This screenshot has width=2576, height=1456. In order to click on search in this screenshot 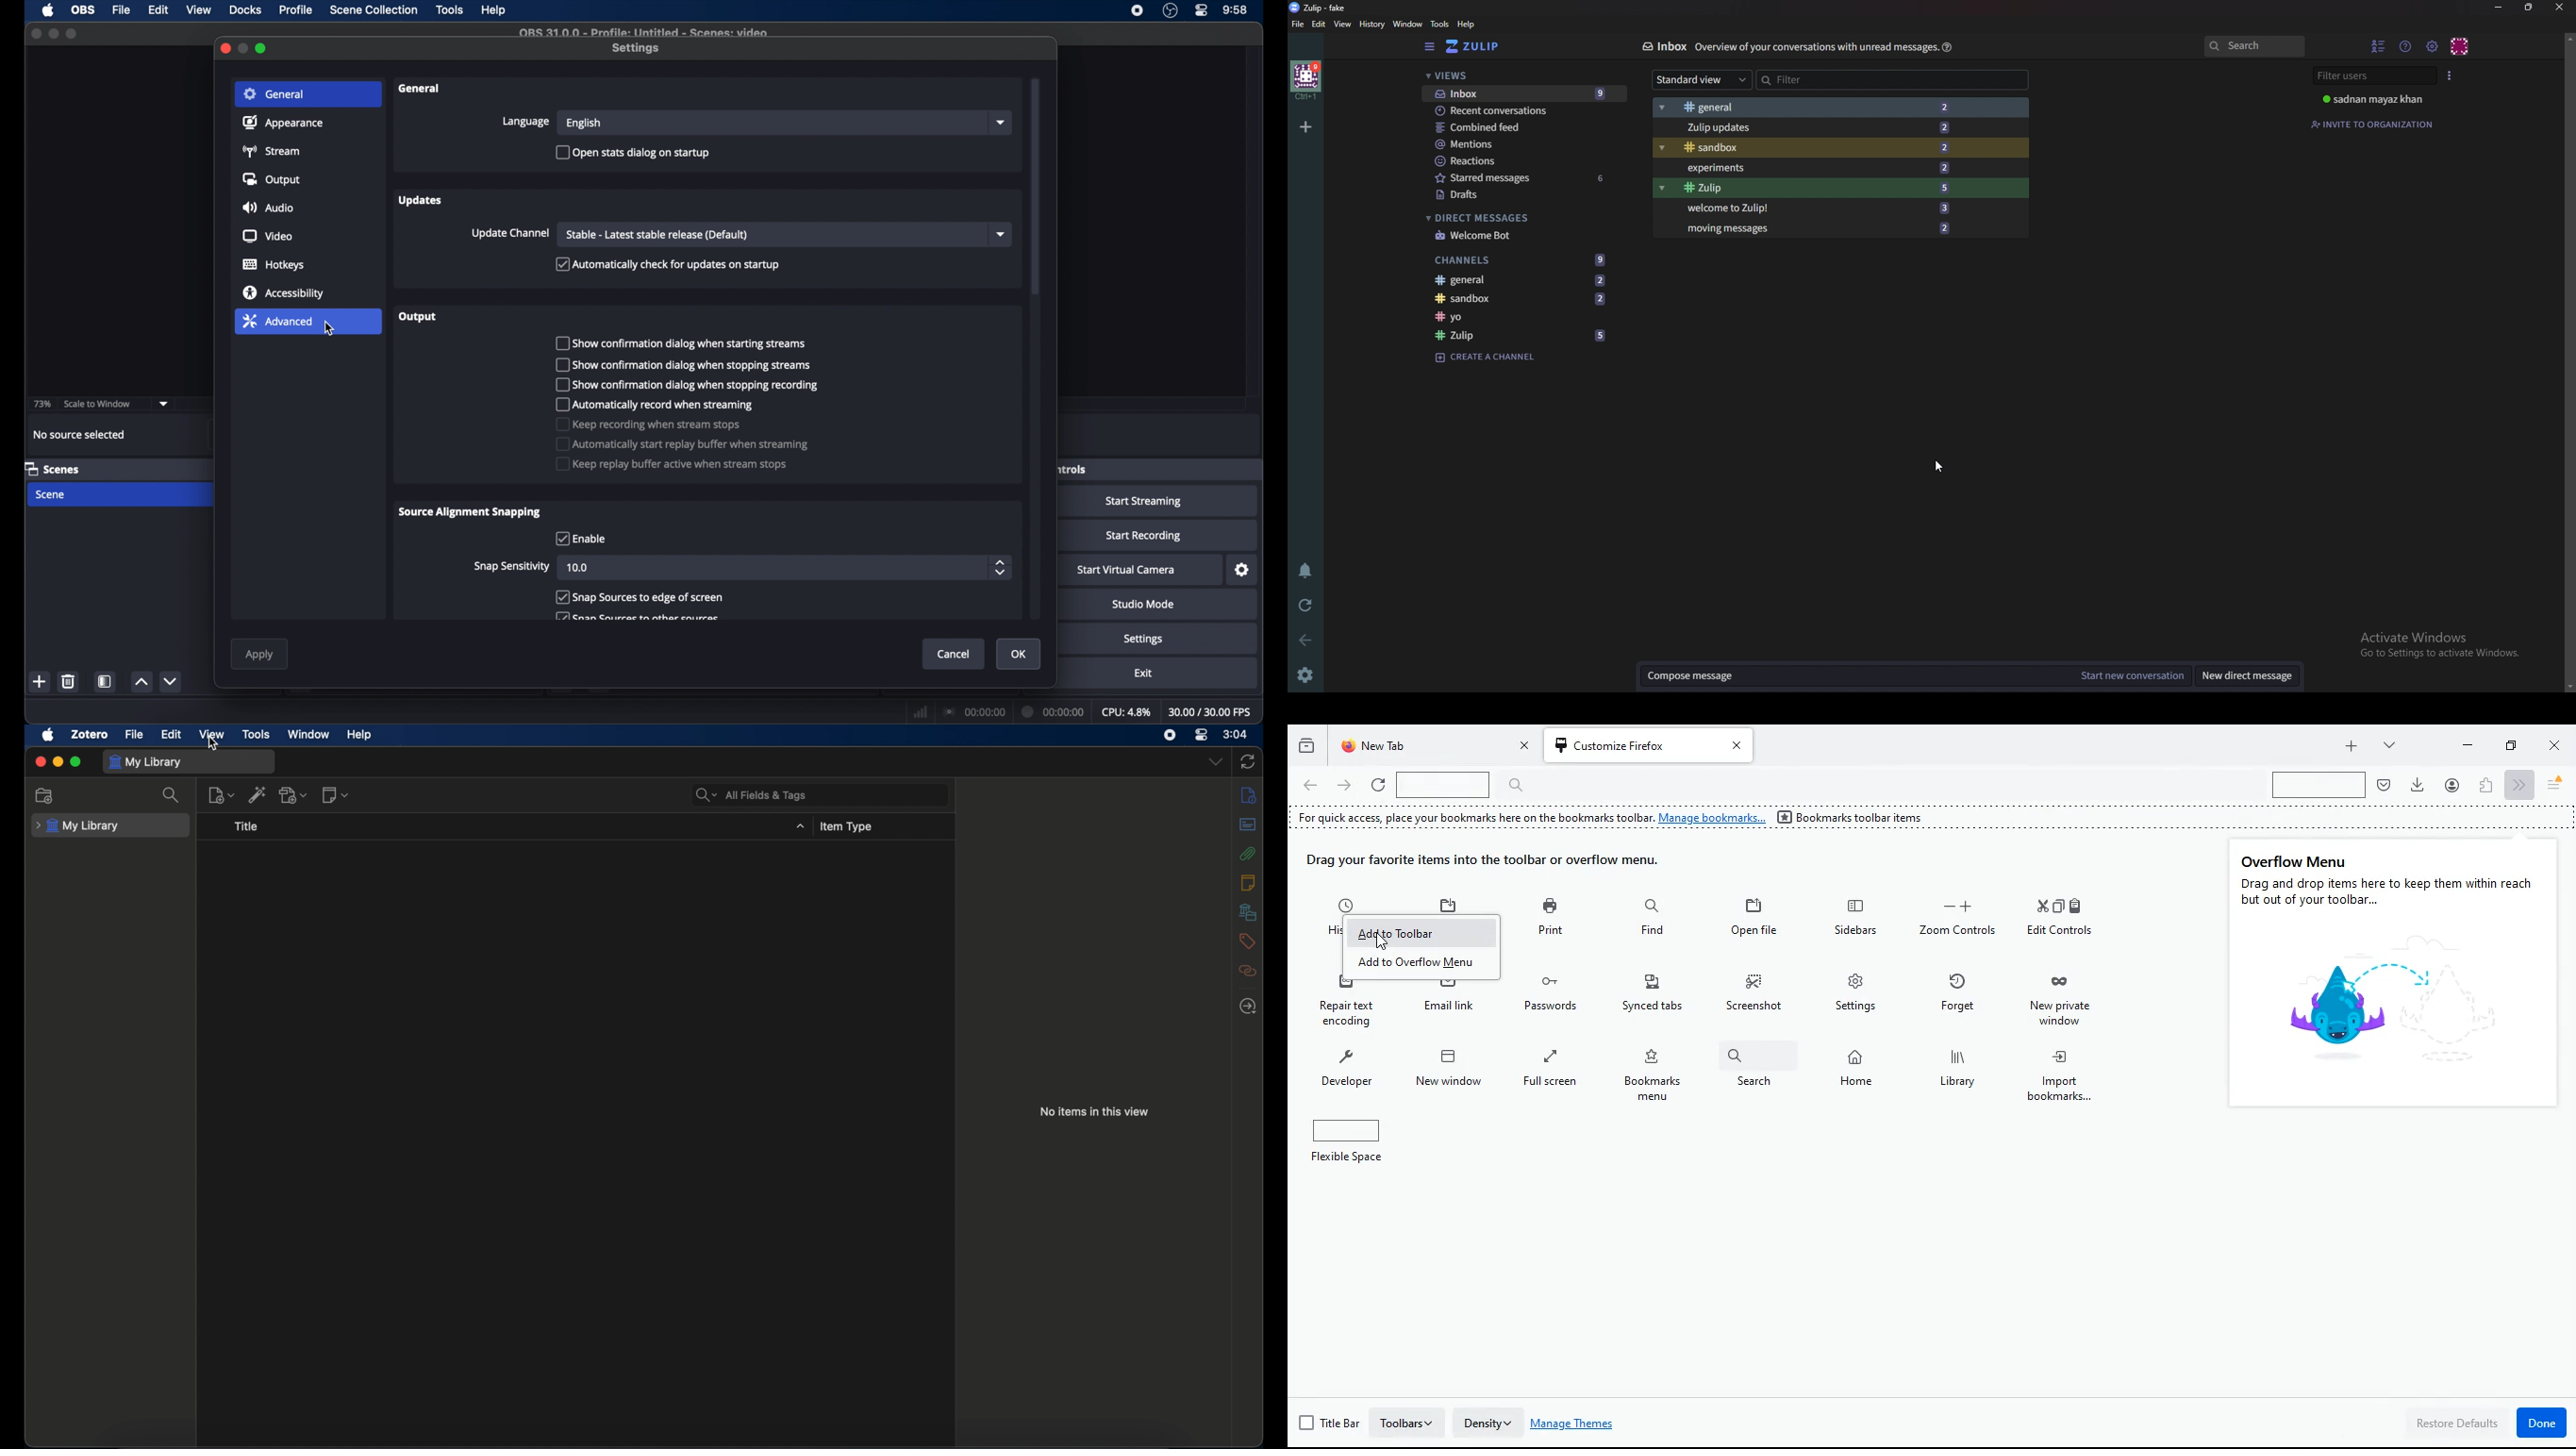, I will do `click(1755, 1074)`.